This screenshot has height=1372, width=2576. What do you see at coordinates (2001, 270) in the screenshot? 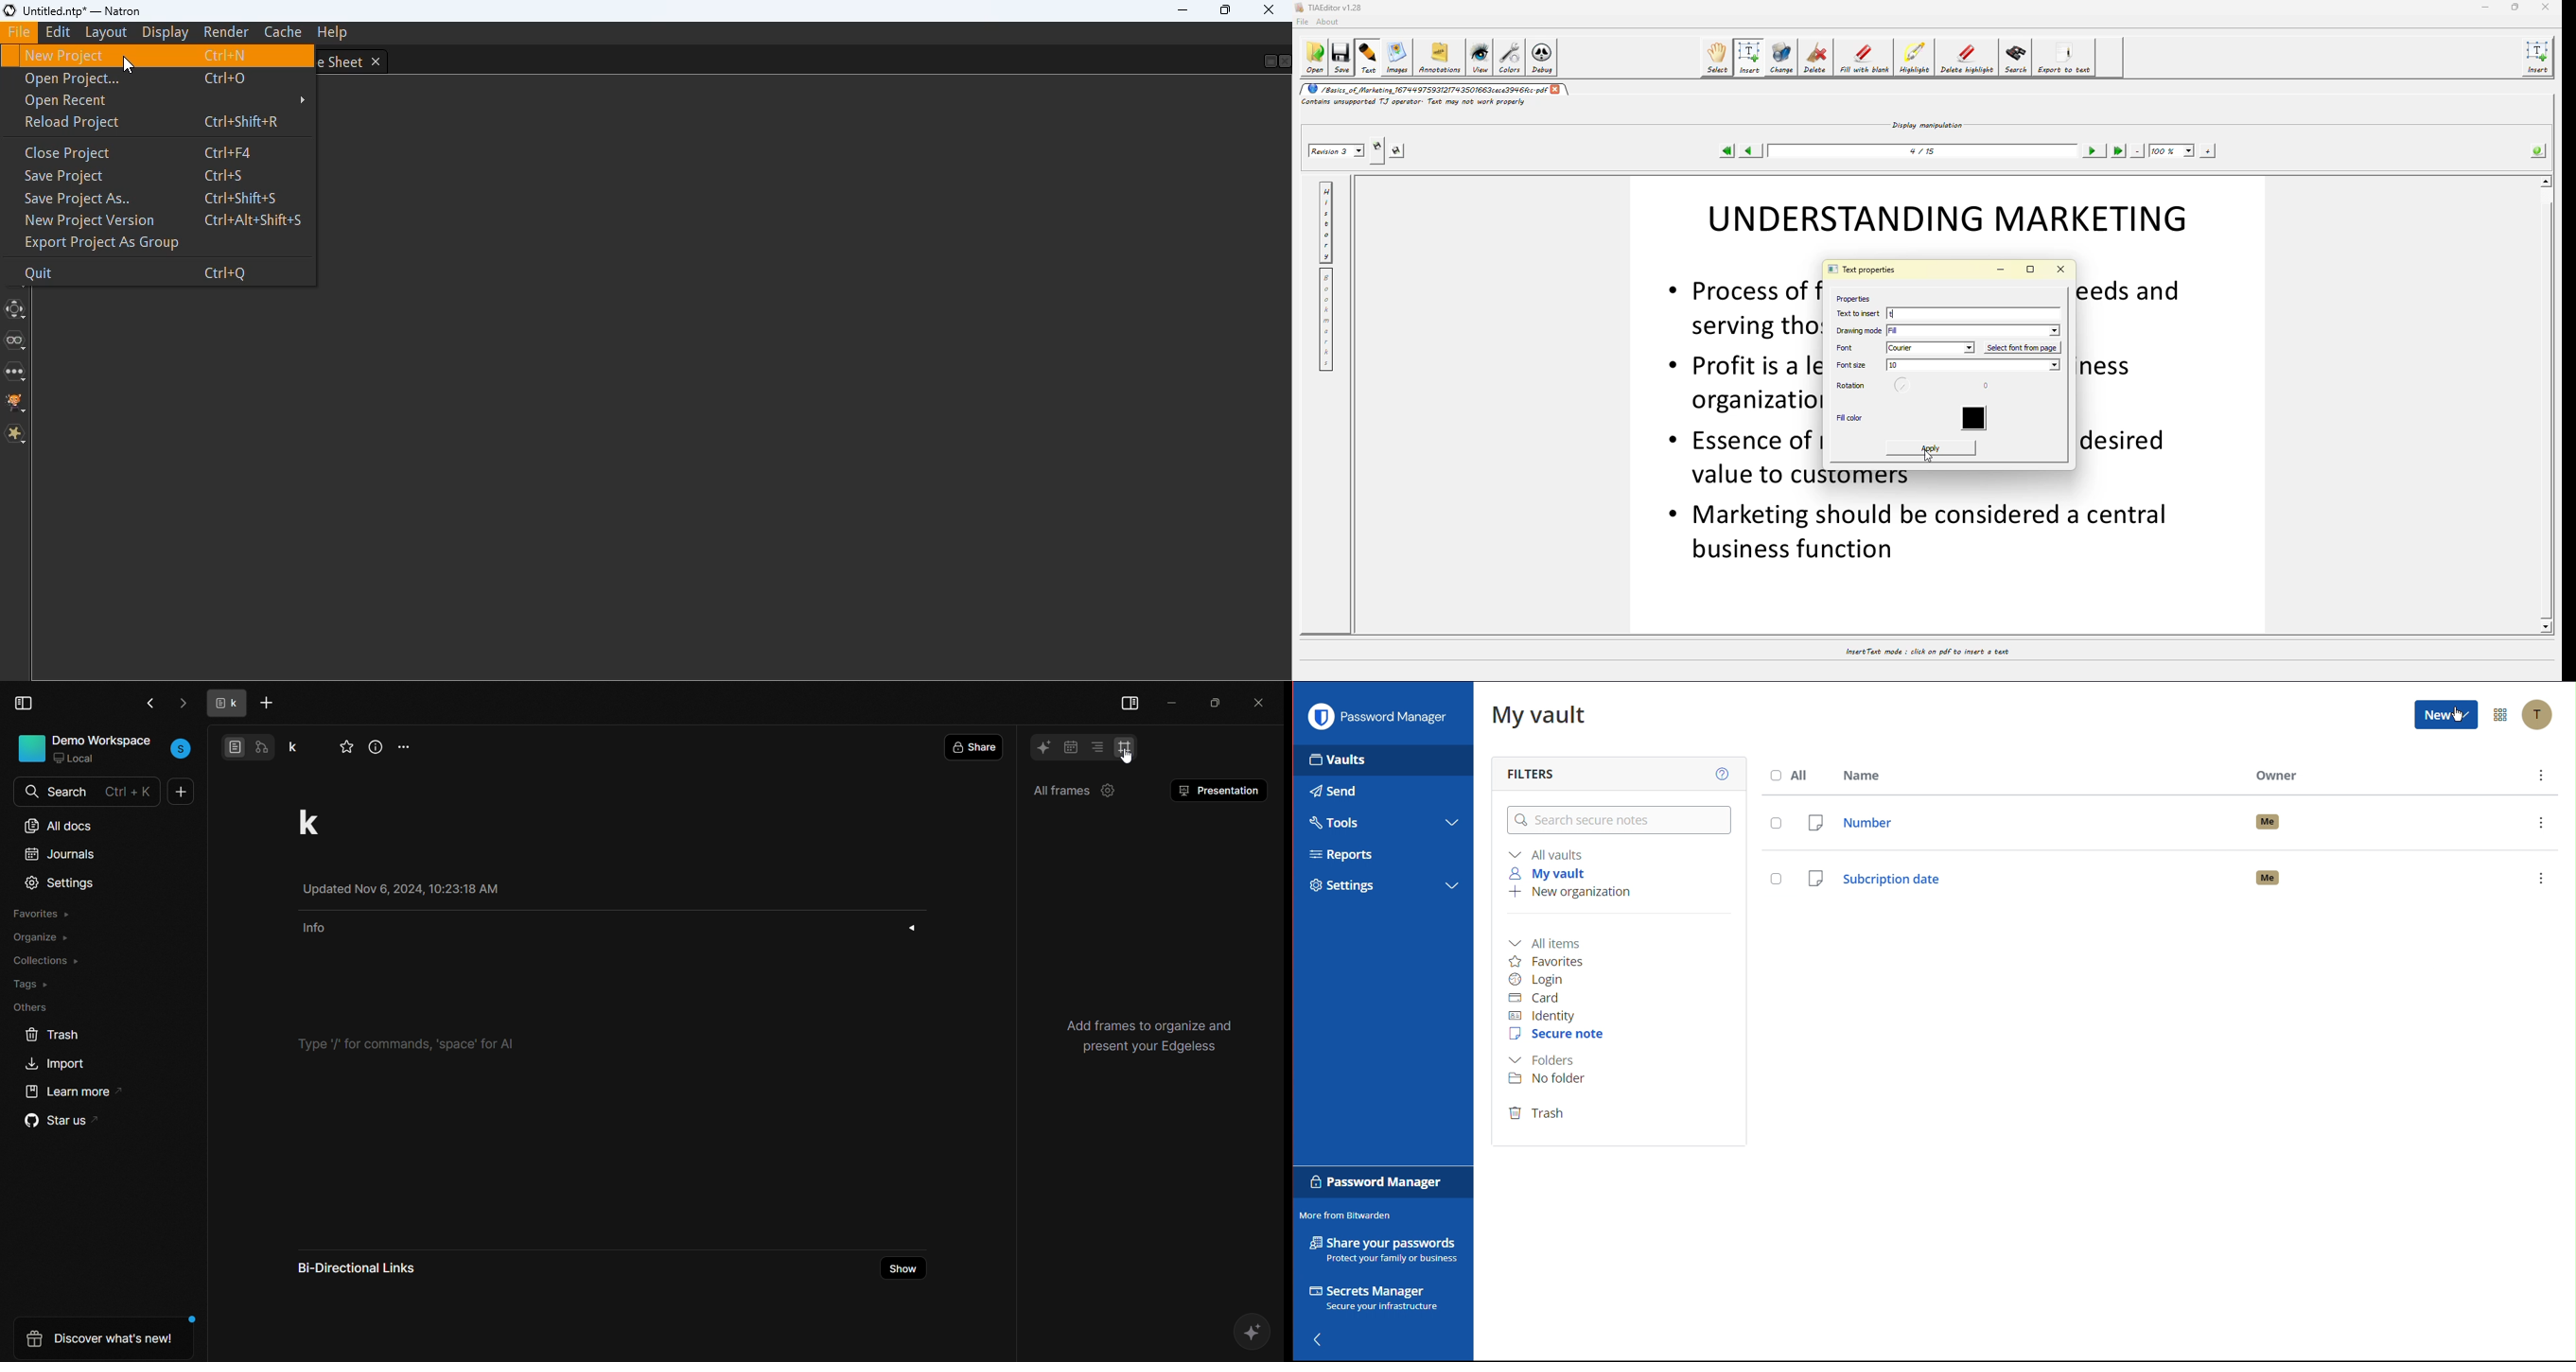
I see `minimize` at bounding box center [2001, 270].